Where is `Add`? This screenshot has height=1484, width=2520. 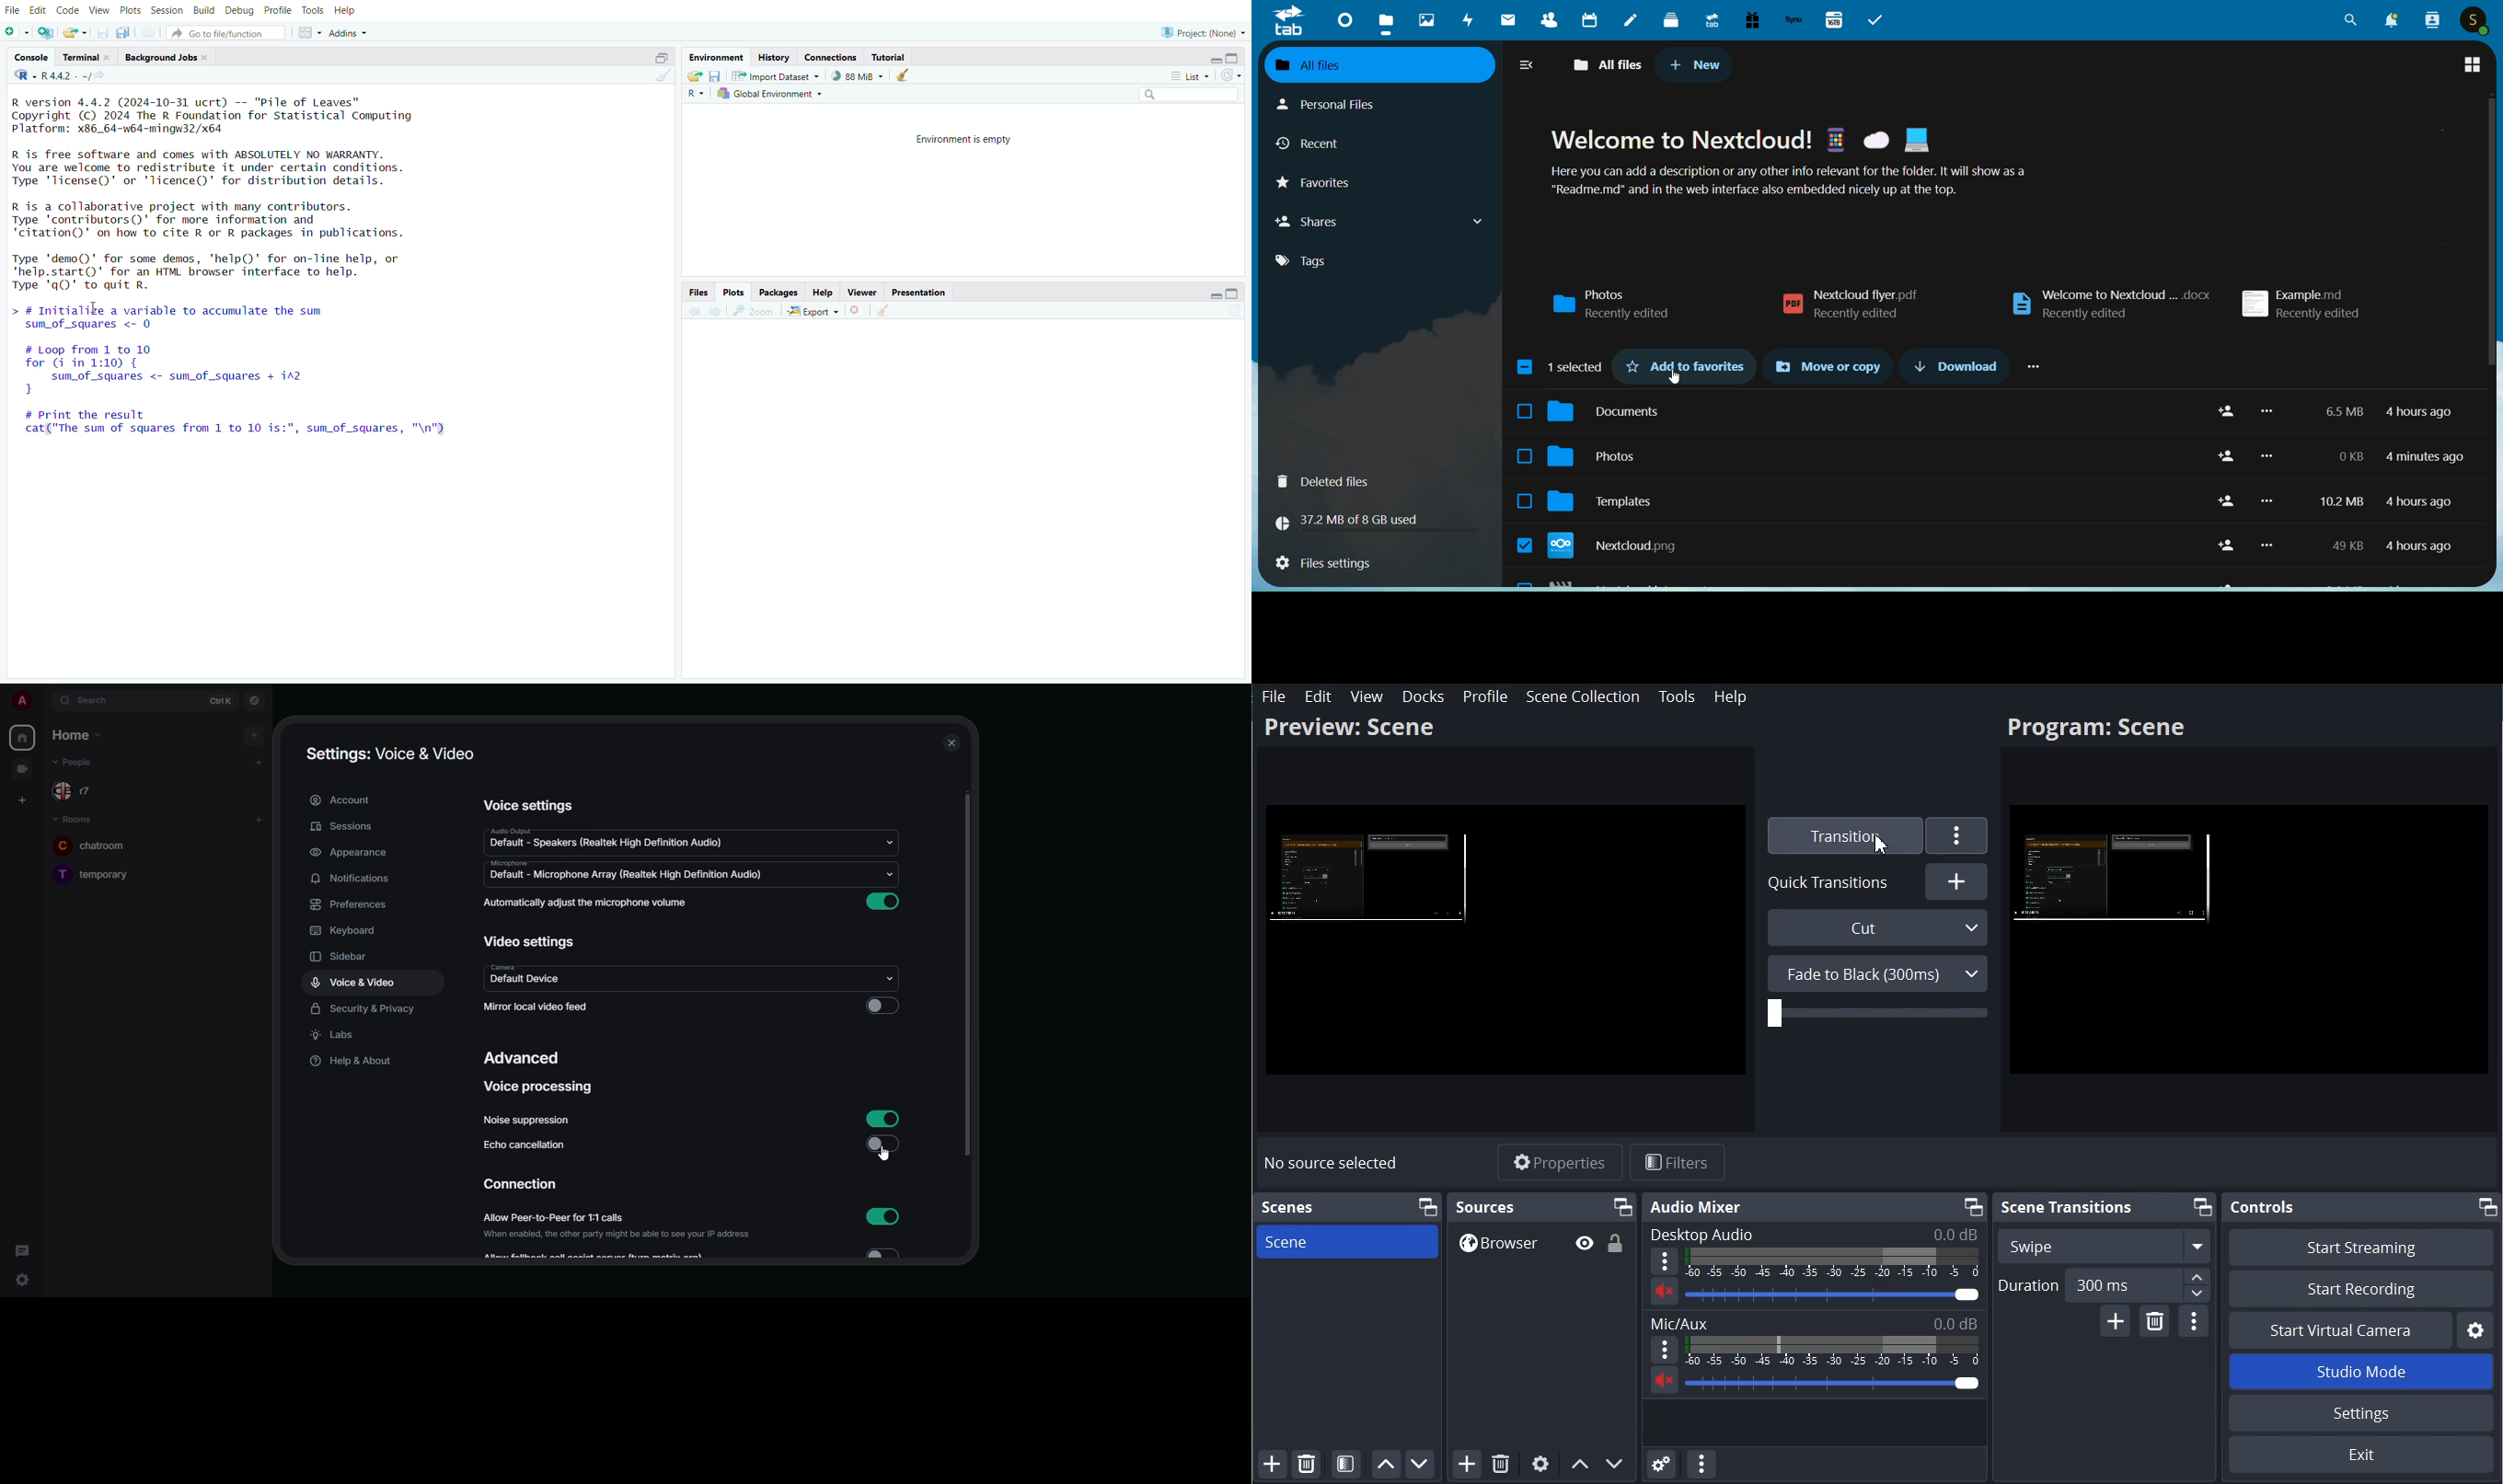 Add is located at coordinates (1956, 880).